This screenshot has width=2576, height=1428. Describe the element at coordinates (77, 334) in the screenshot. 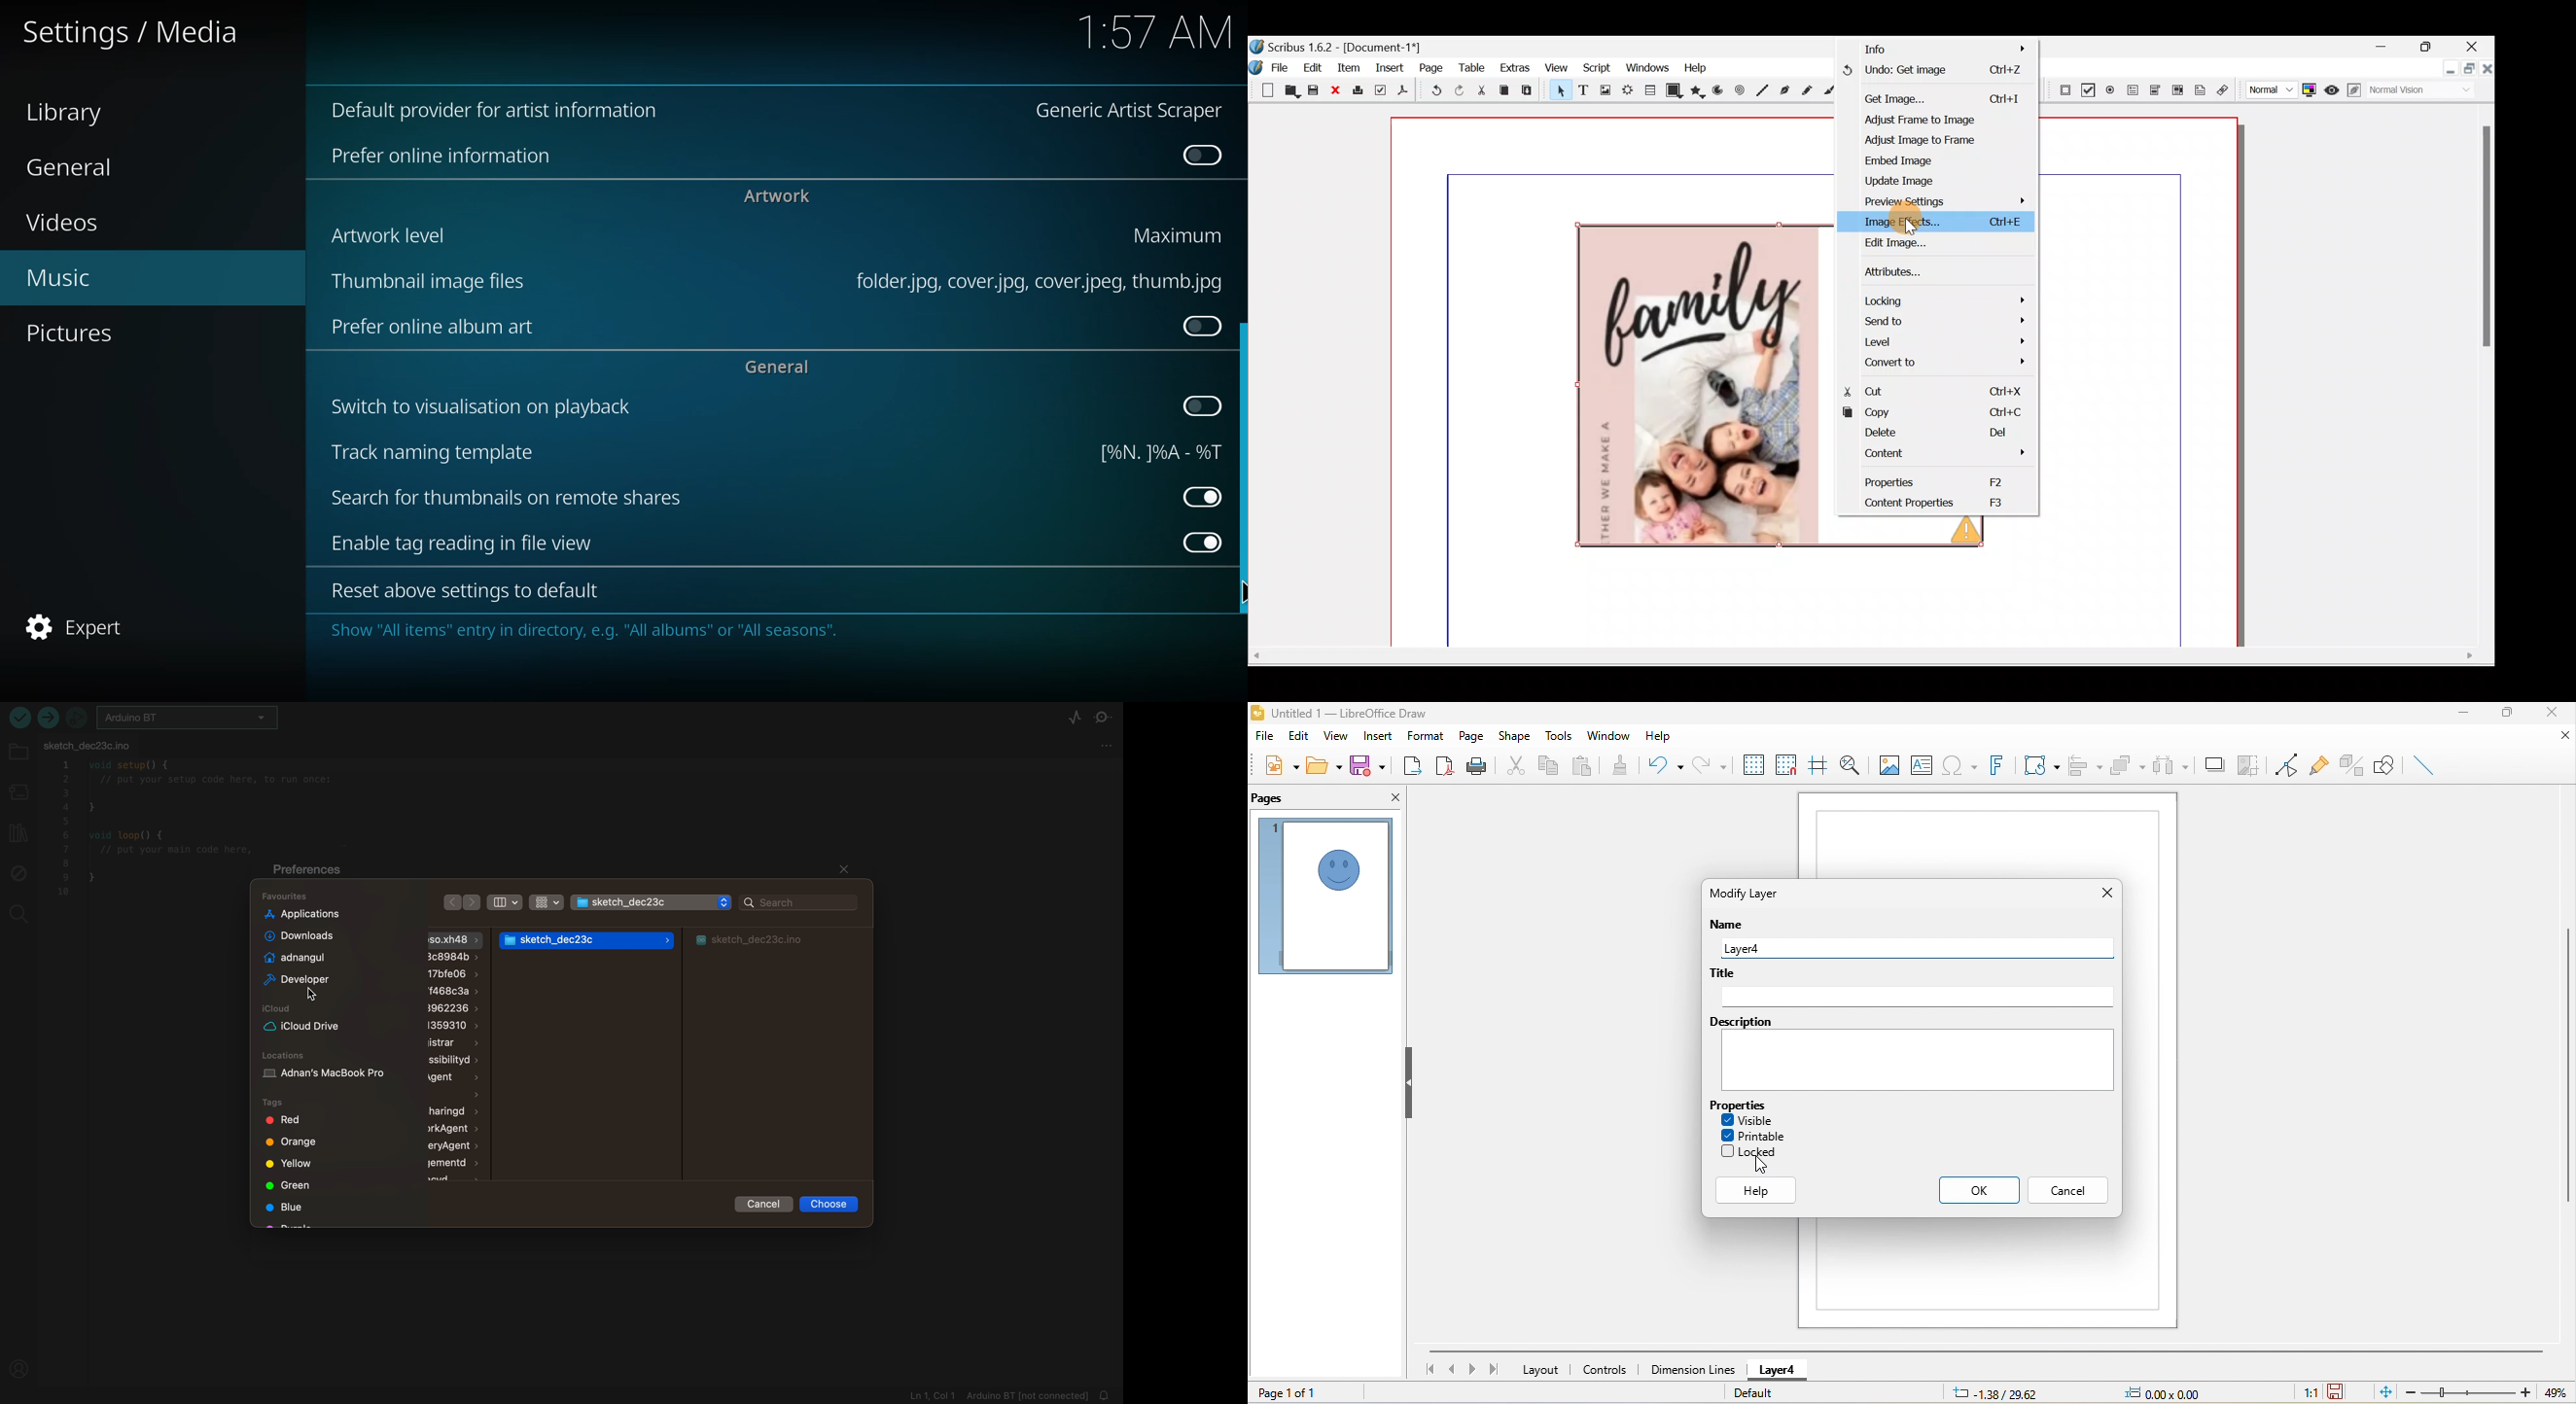

I see `pictures` at that location.